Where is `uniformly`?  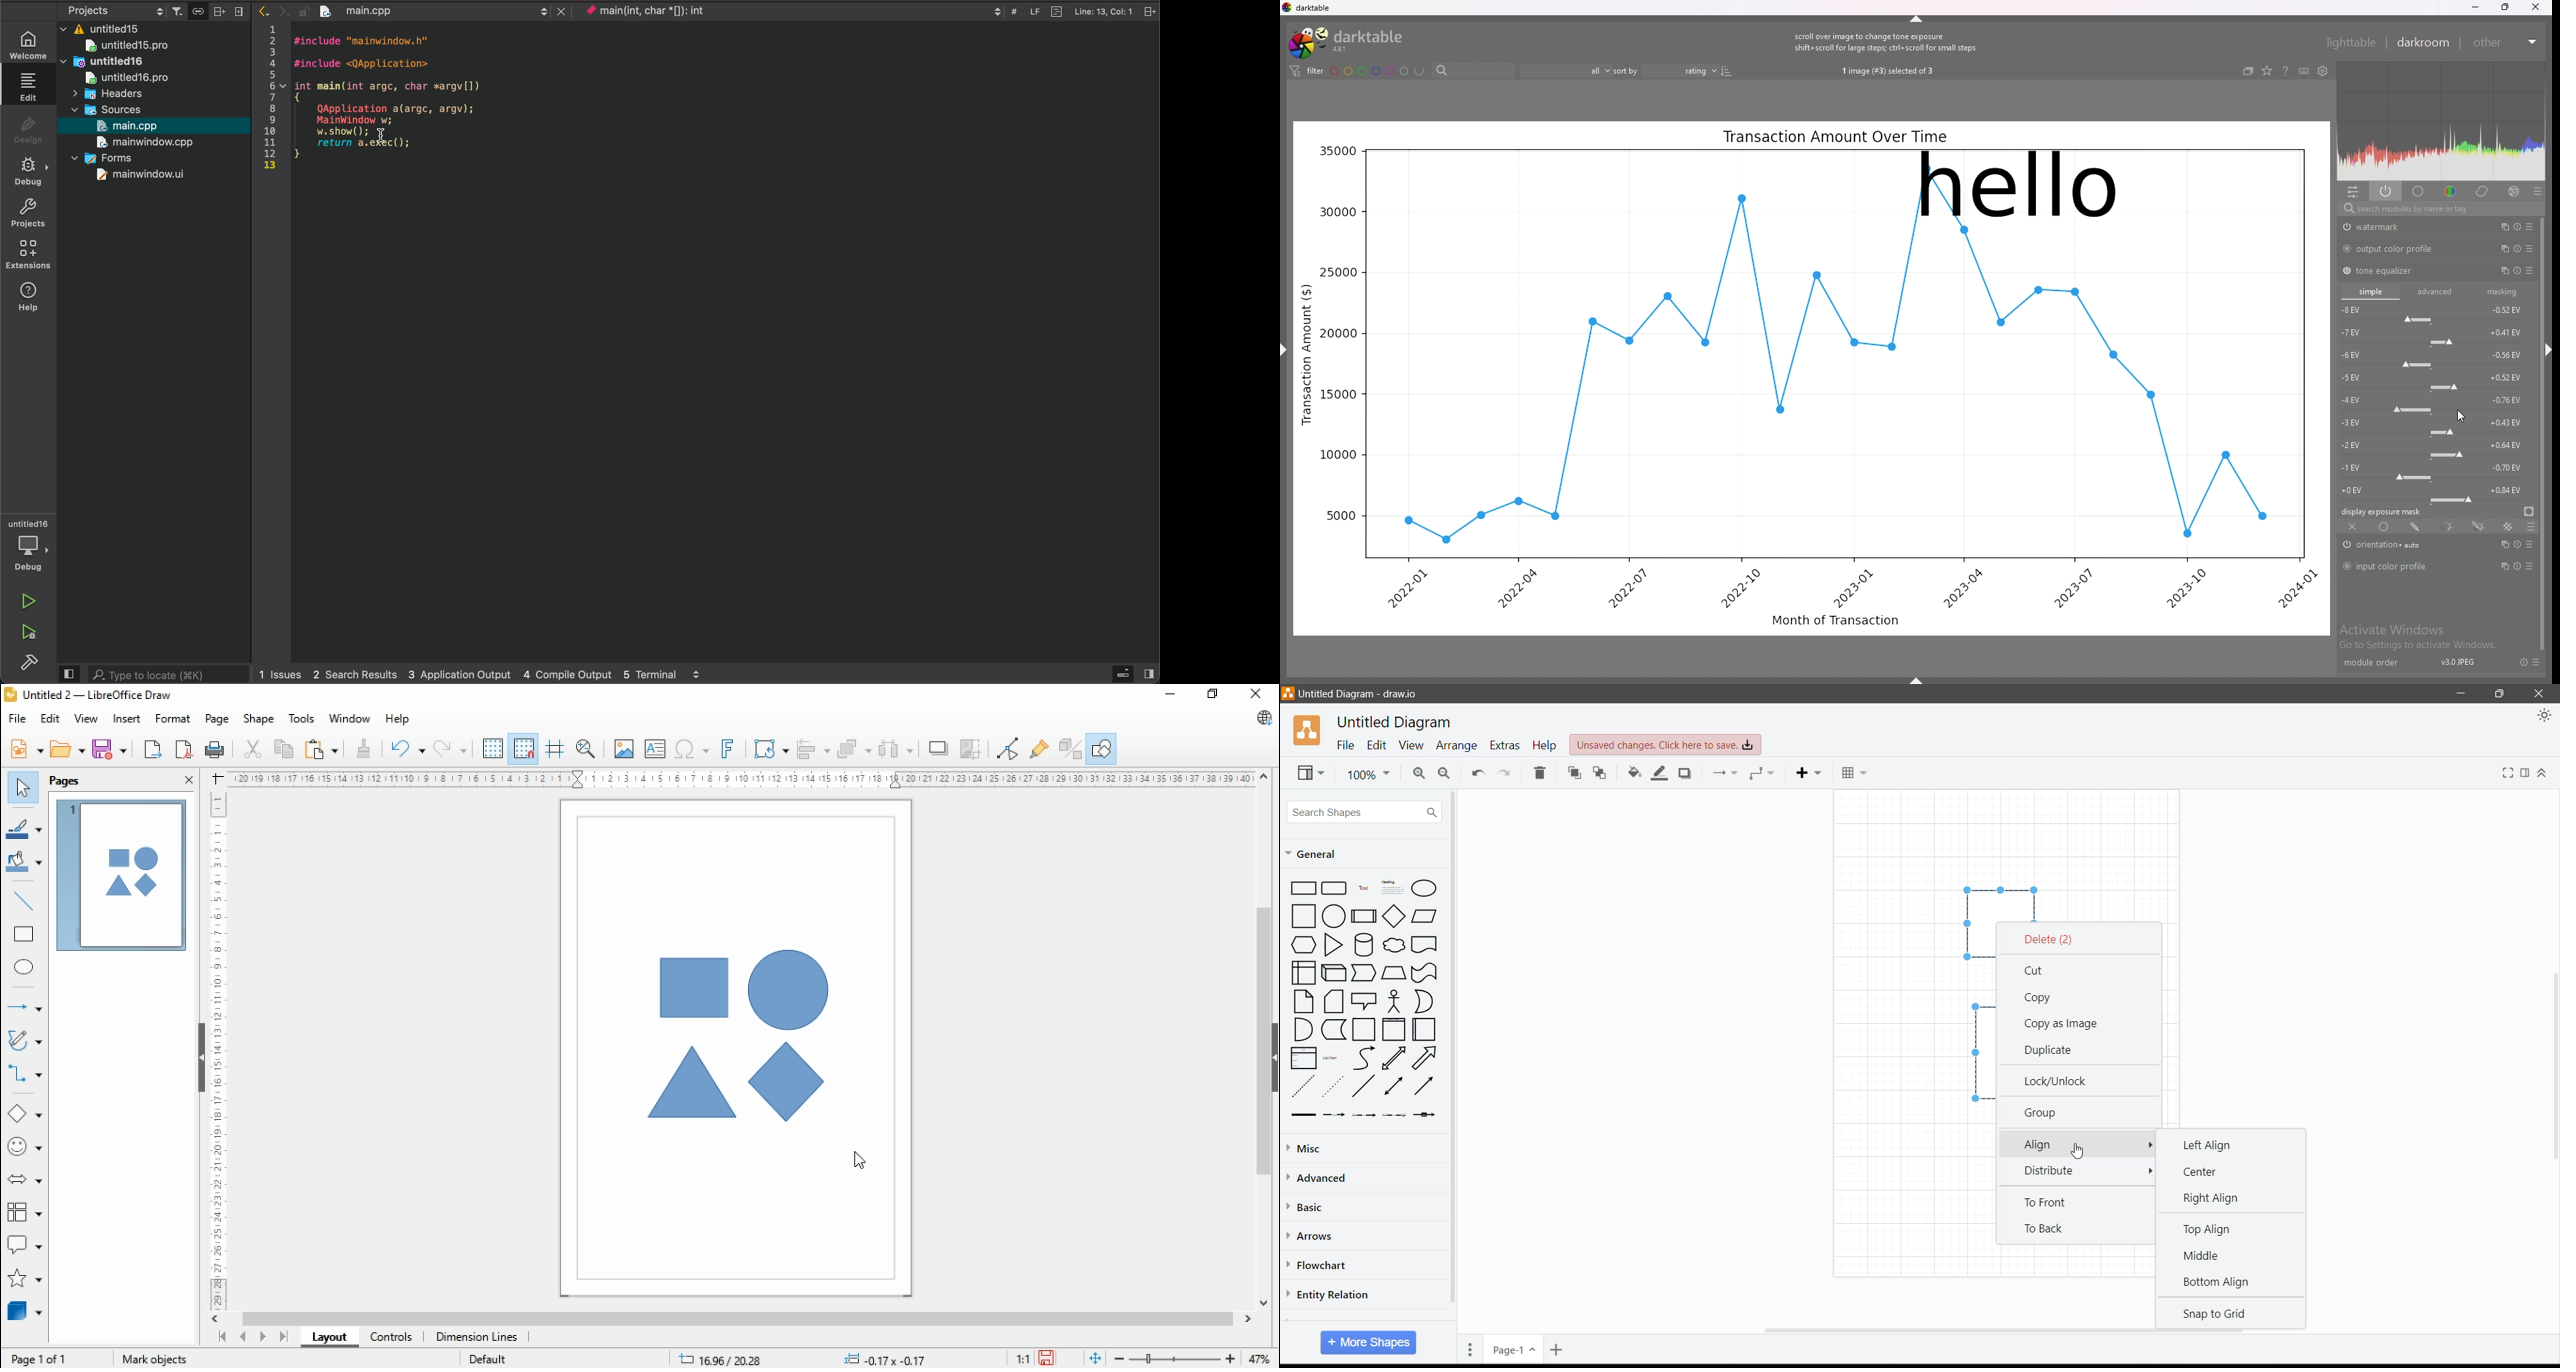
uniformly is located at coordinates (2386, 526).